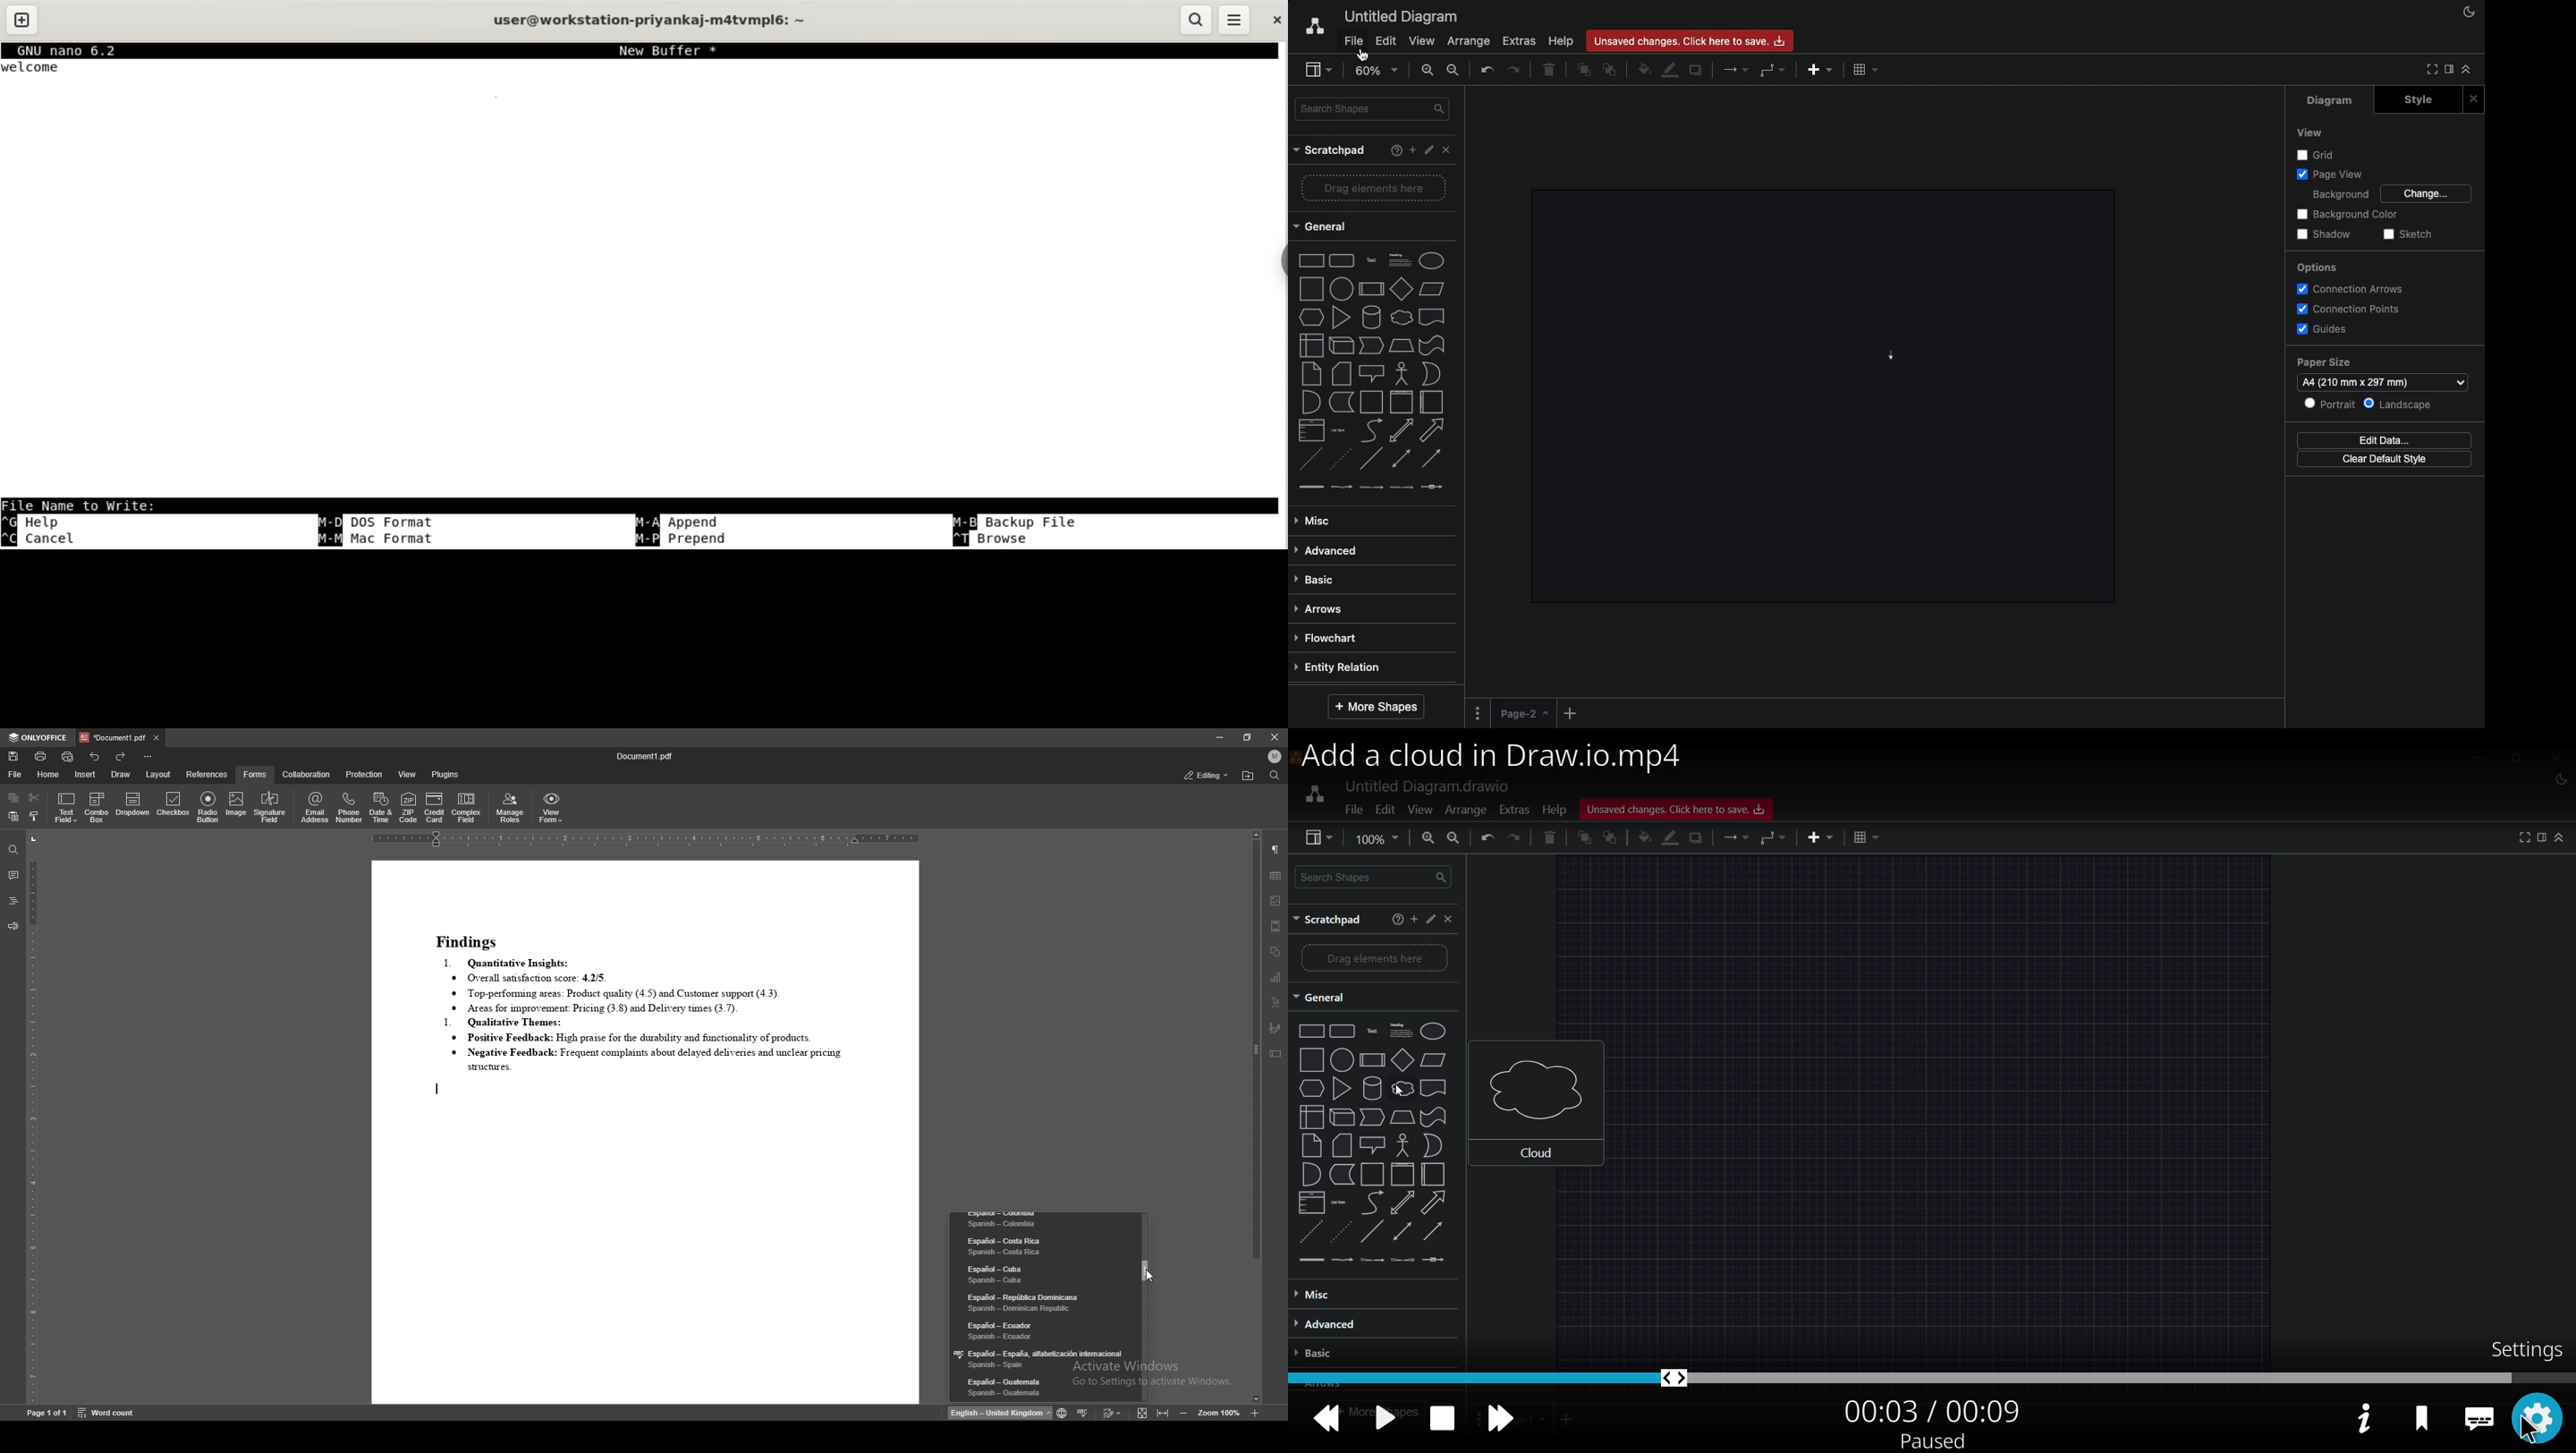  Describe the element at coordinates (1272, 20) in the screenshot. I see `close` at that location.